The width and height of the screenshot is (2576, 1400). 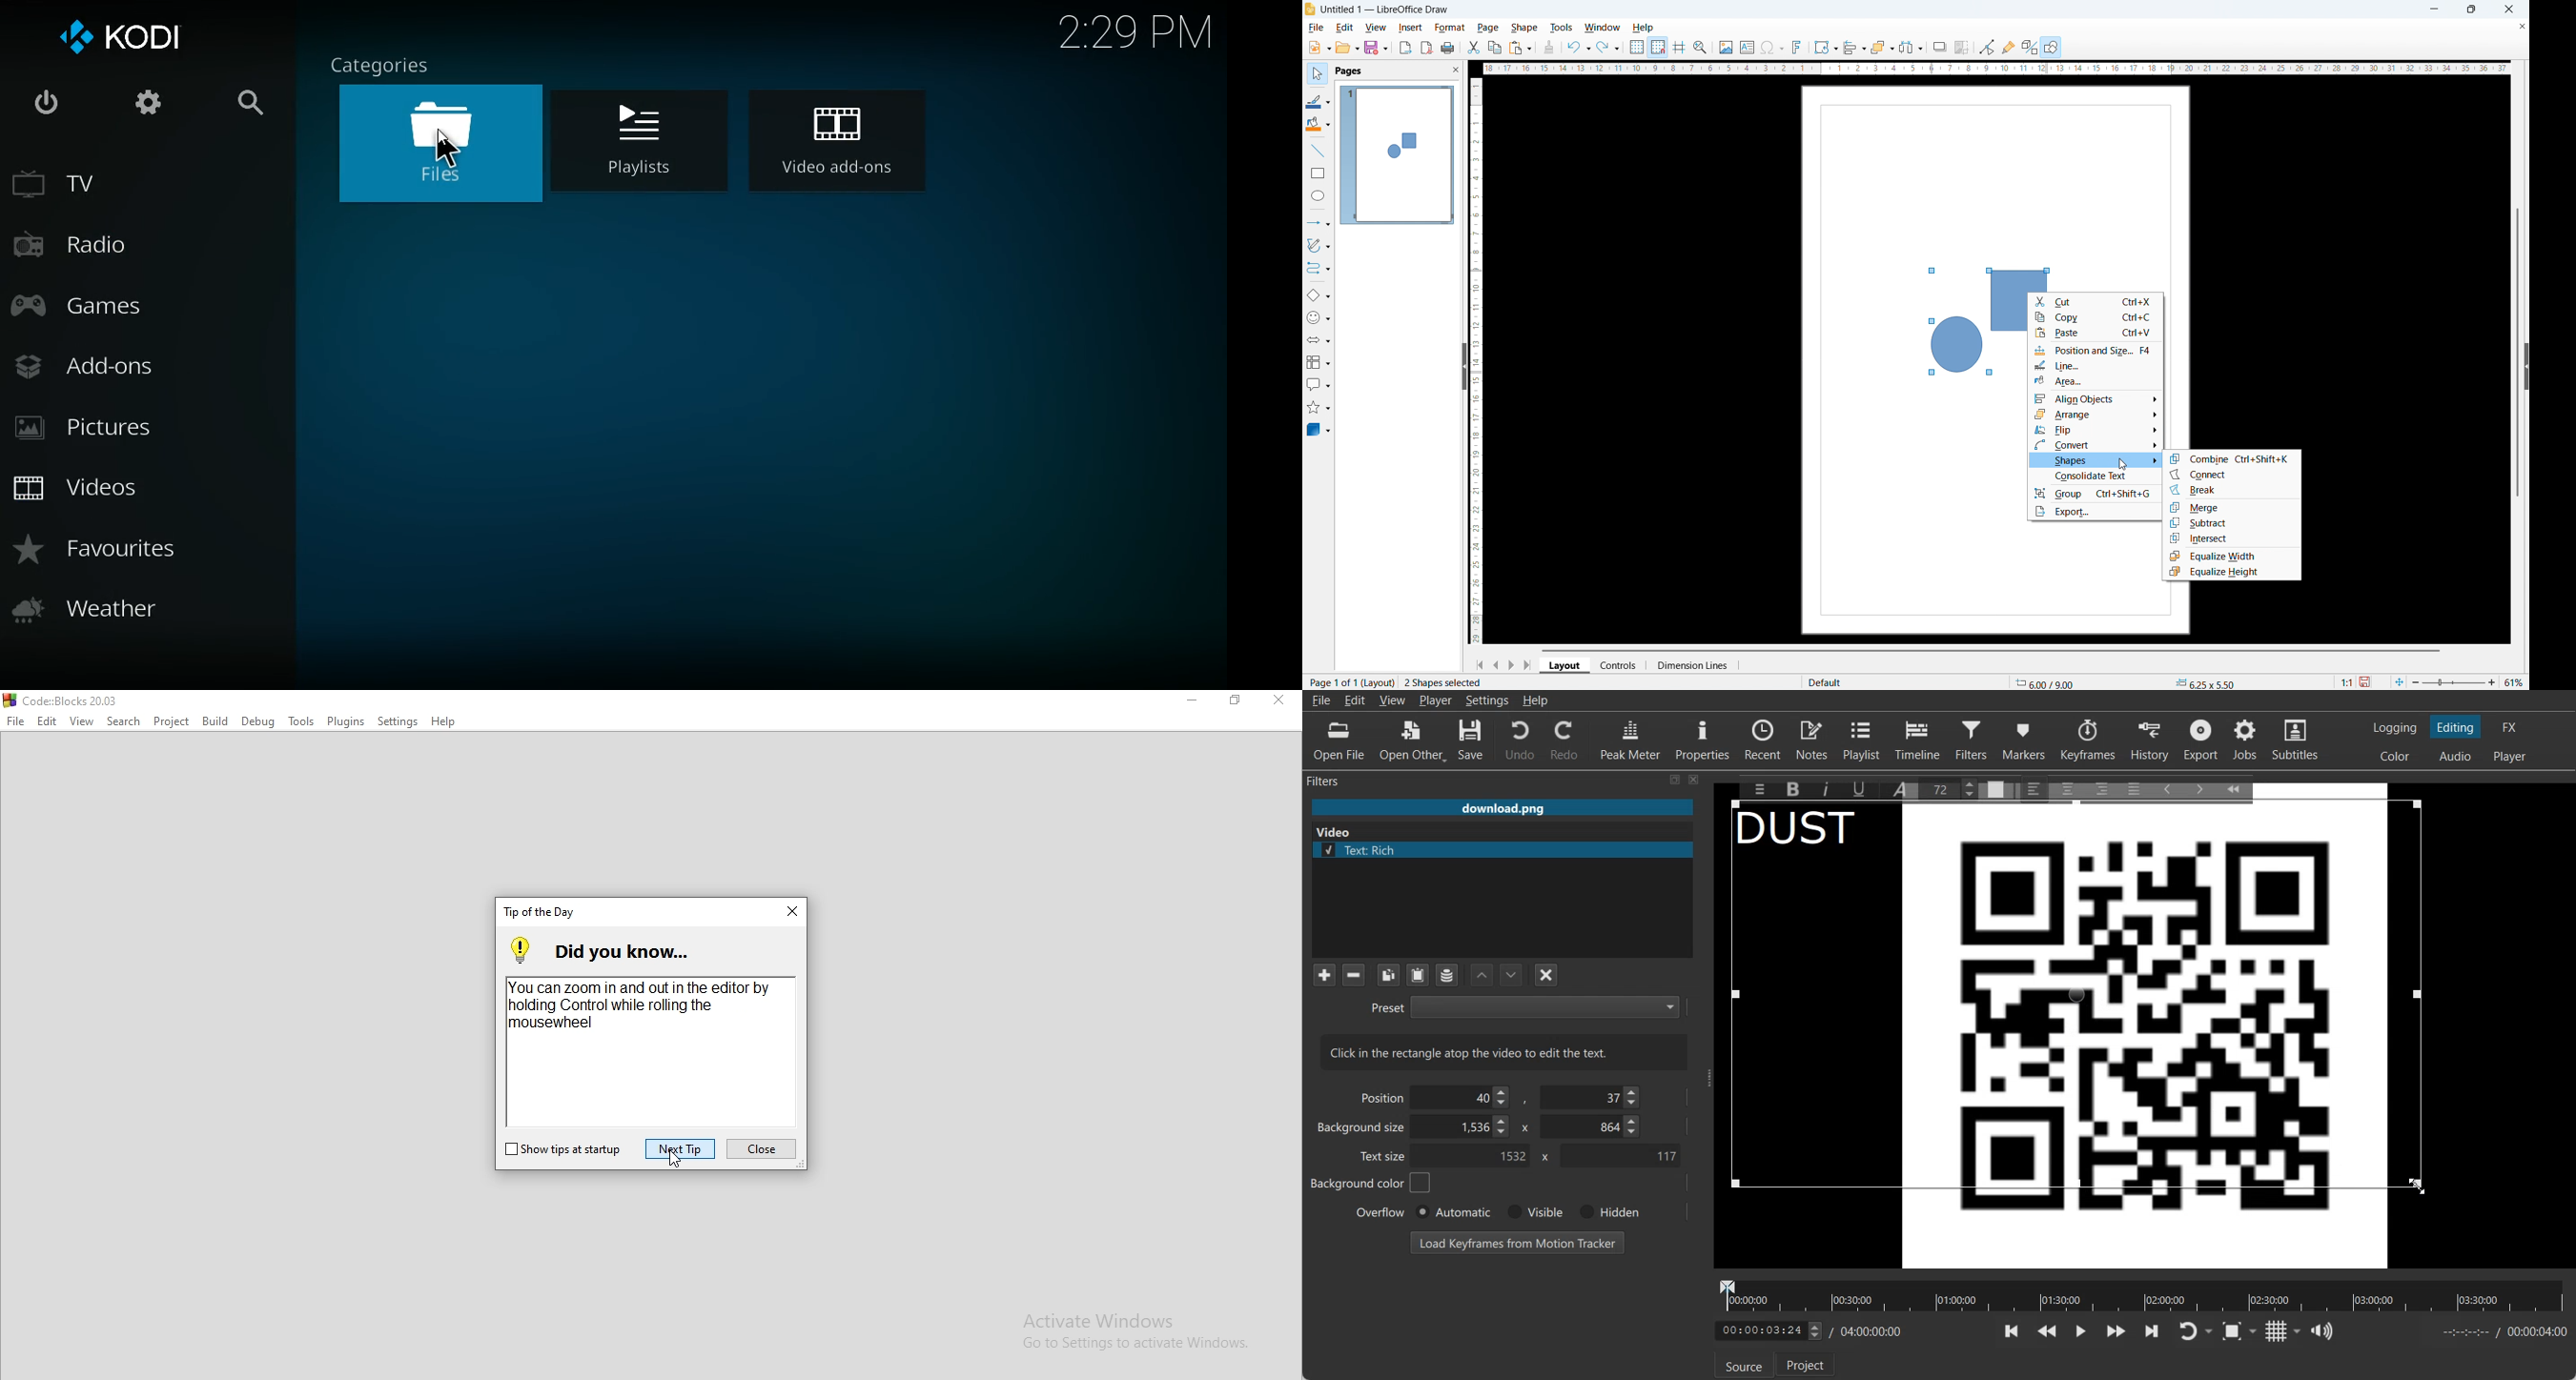 What do you see at coordinates (395, 720) in the screenshot?
I see `Settings ` at bounding box center [395, 720].